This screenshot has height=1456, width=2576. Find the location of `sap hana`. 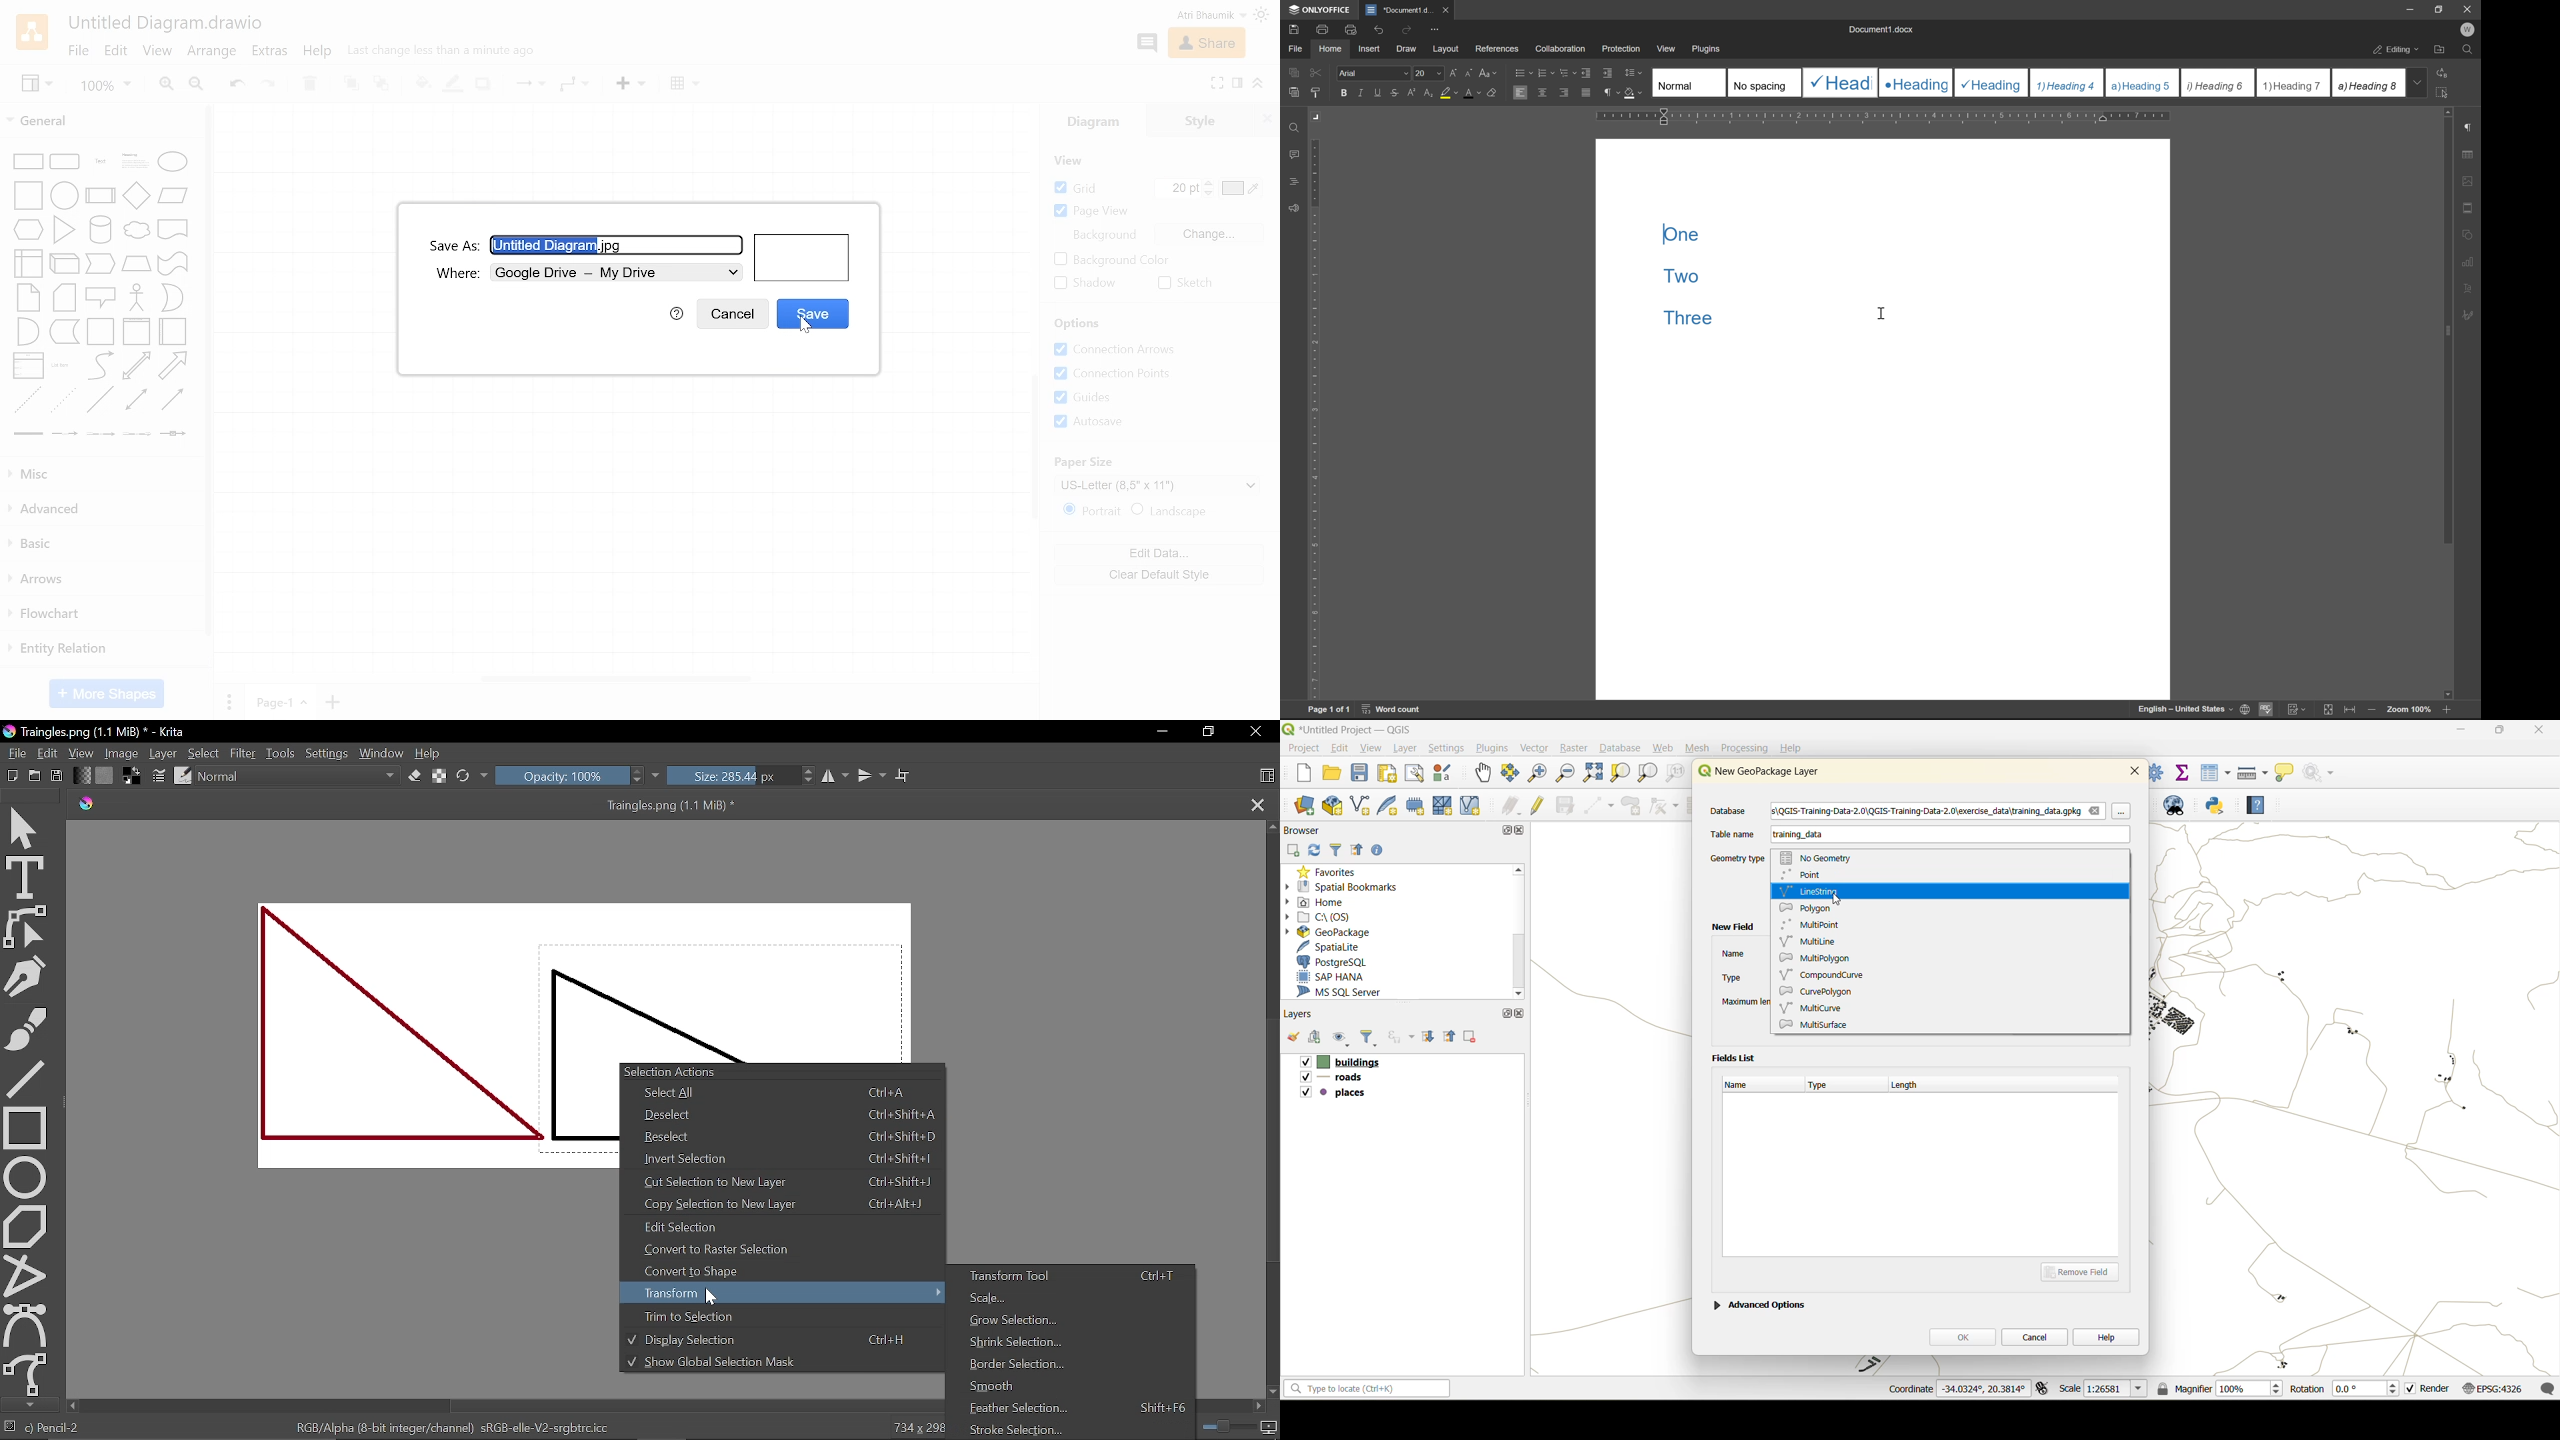

sap hana is located at coordinates (1343, 977).